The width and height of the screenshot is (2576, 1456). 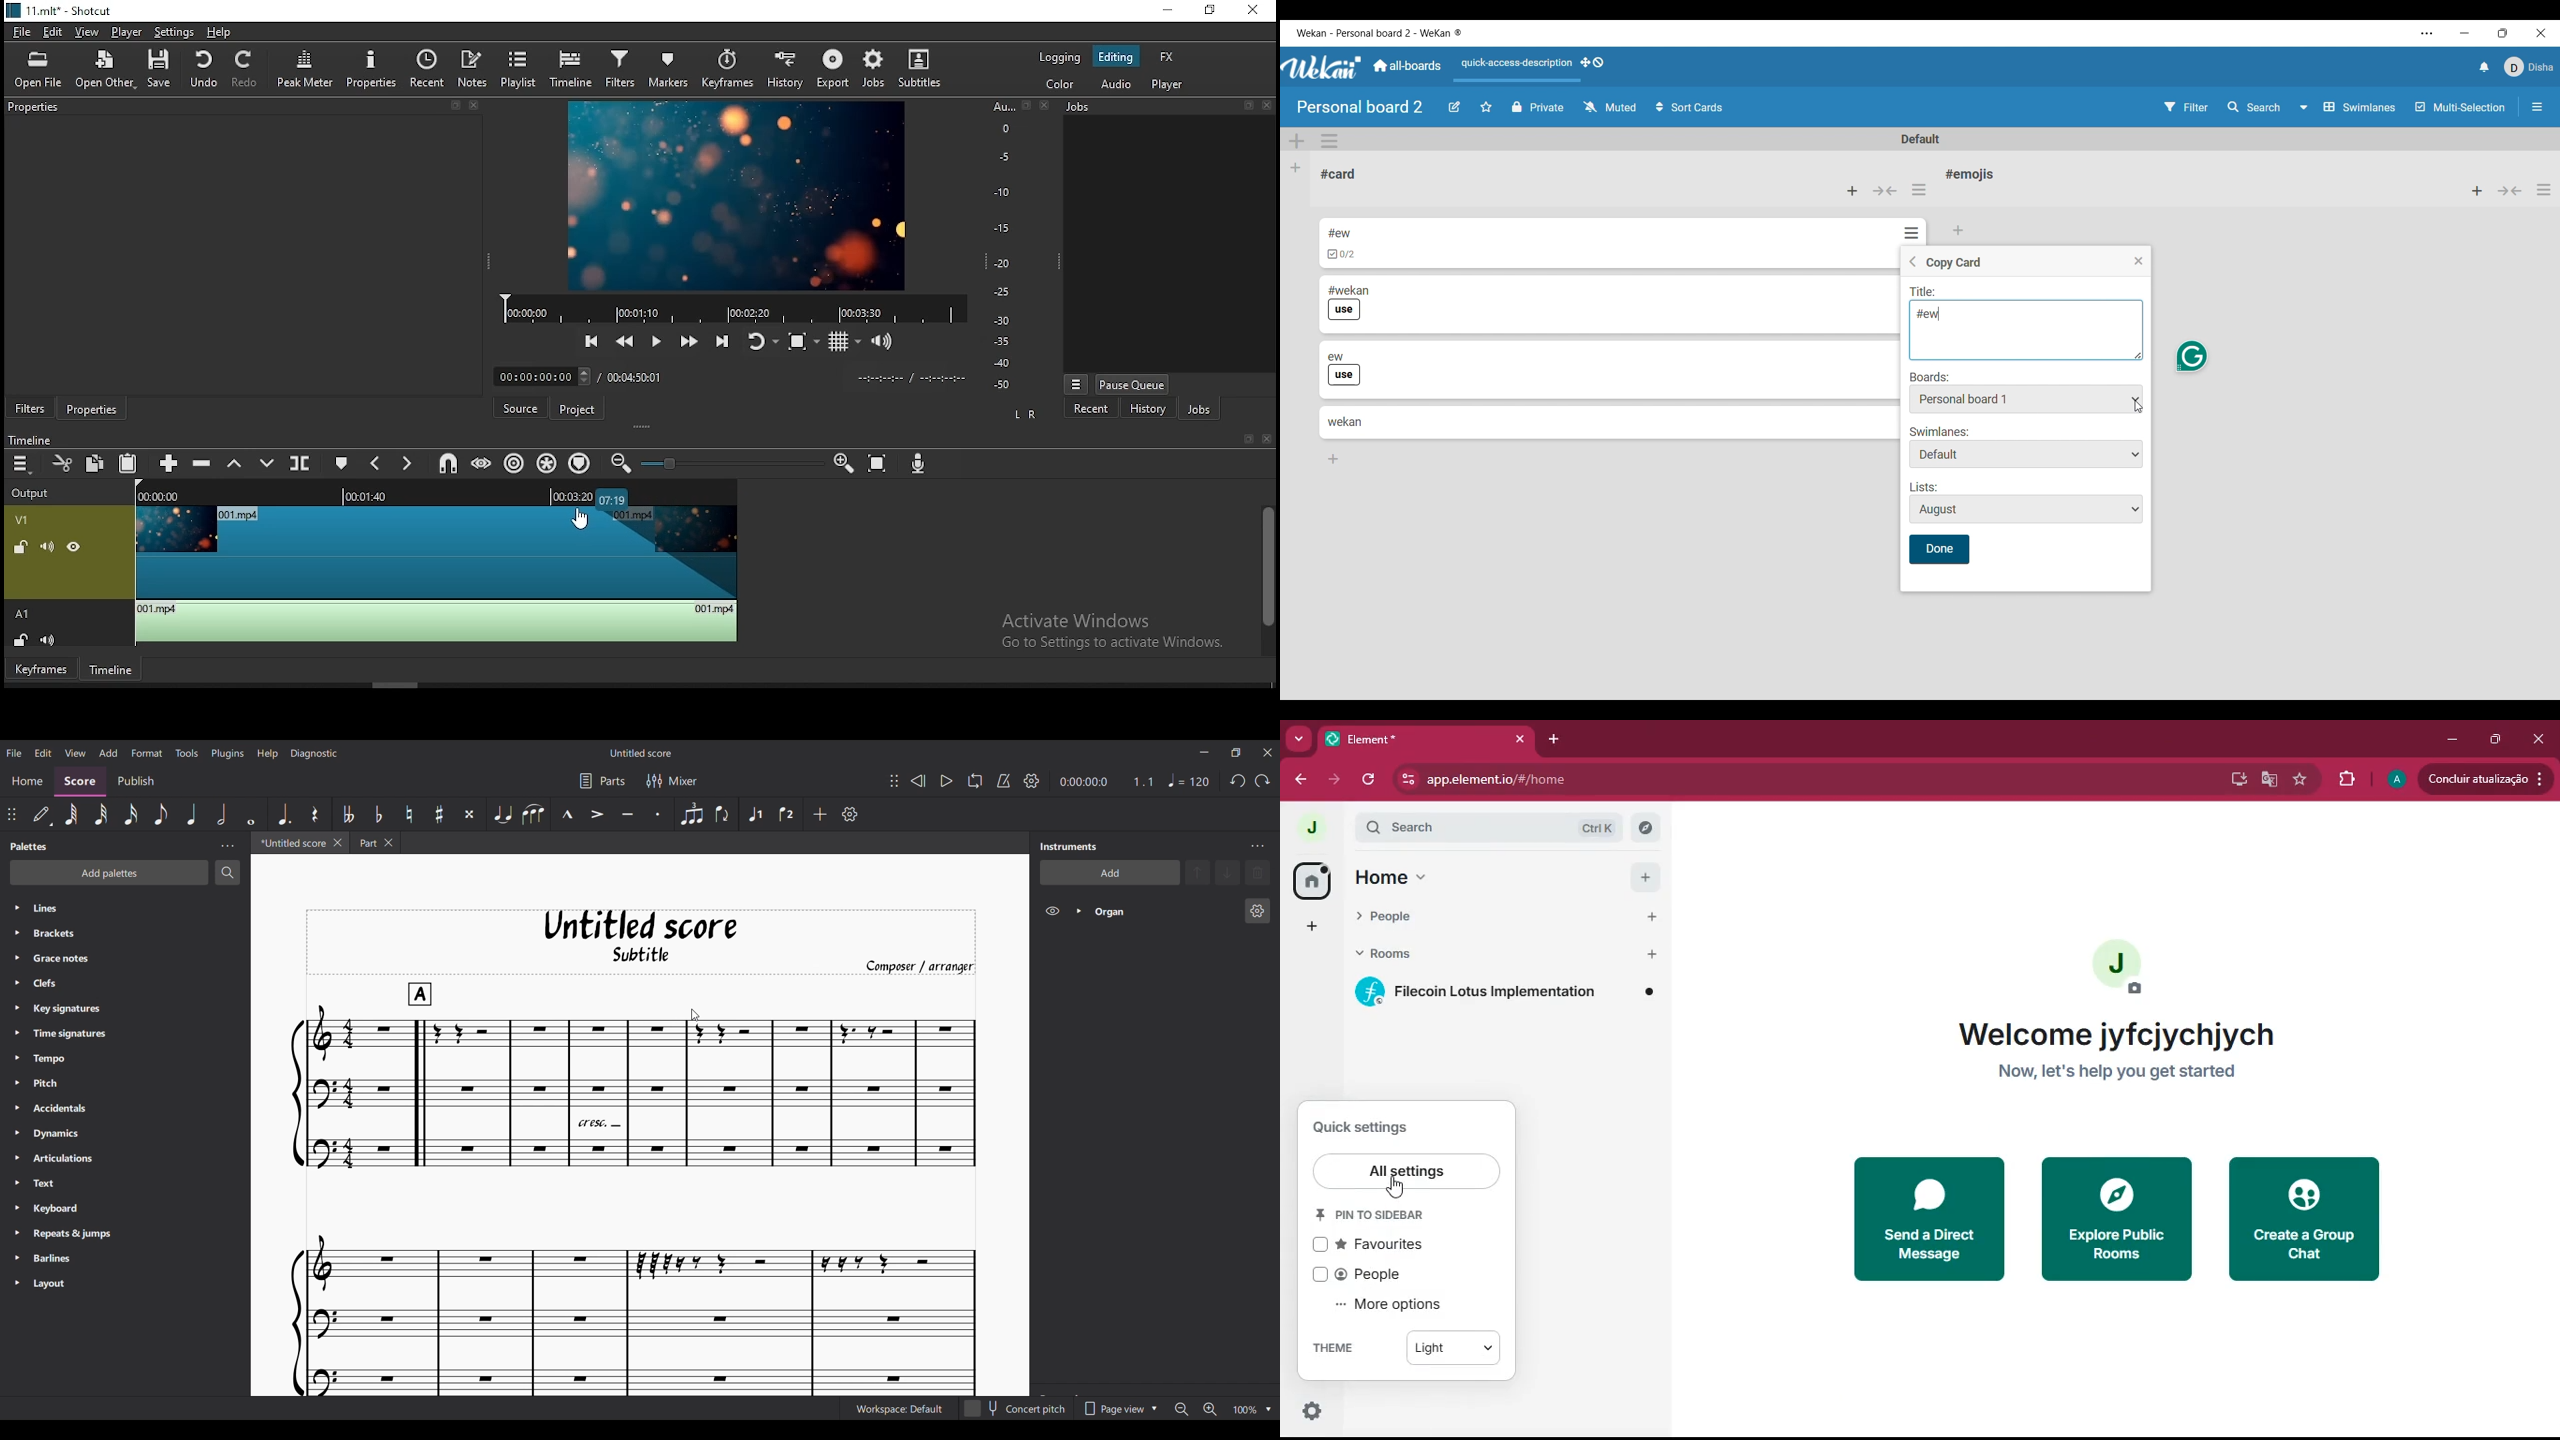 What do you see at coordinates (1110, 872) in the screenshot?
I see `Add instrument` at bounding box center [1110, 872].